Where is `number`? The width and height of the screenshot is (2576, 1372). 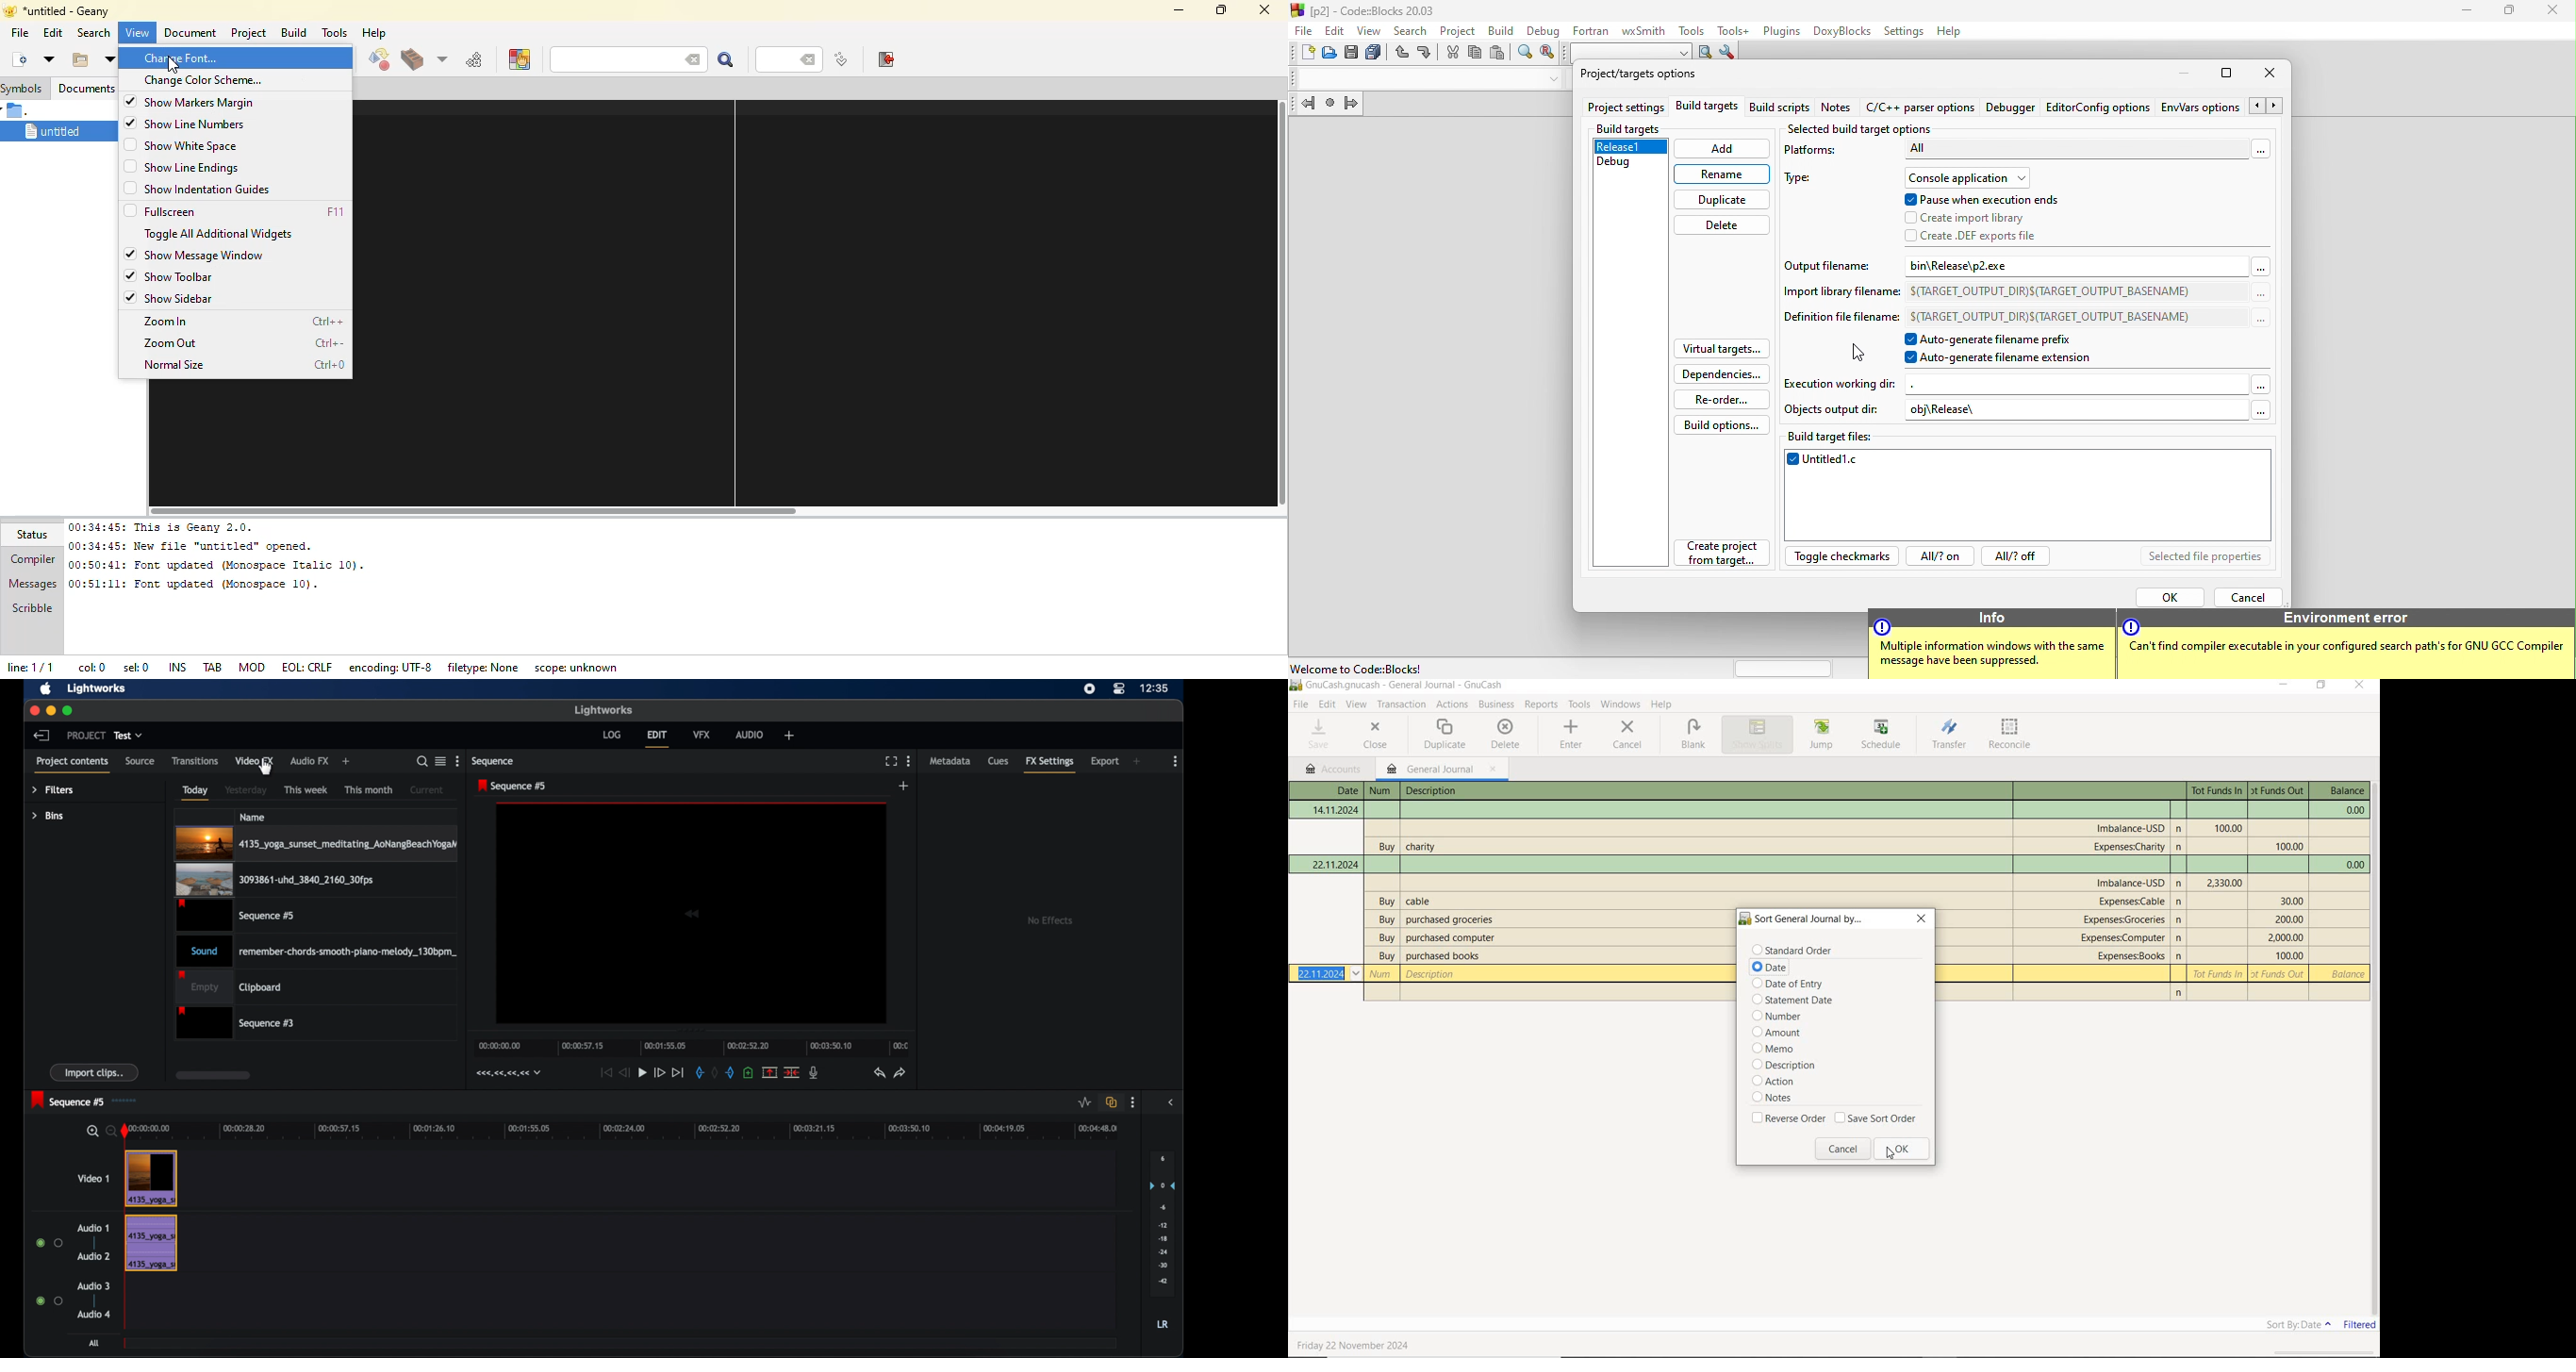 number is located at coordinates (1787, 1017).